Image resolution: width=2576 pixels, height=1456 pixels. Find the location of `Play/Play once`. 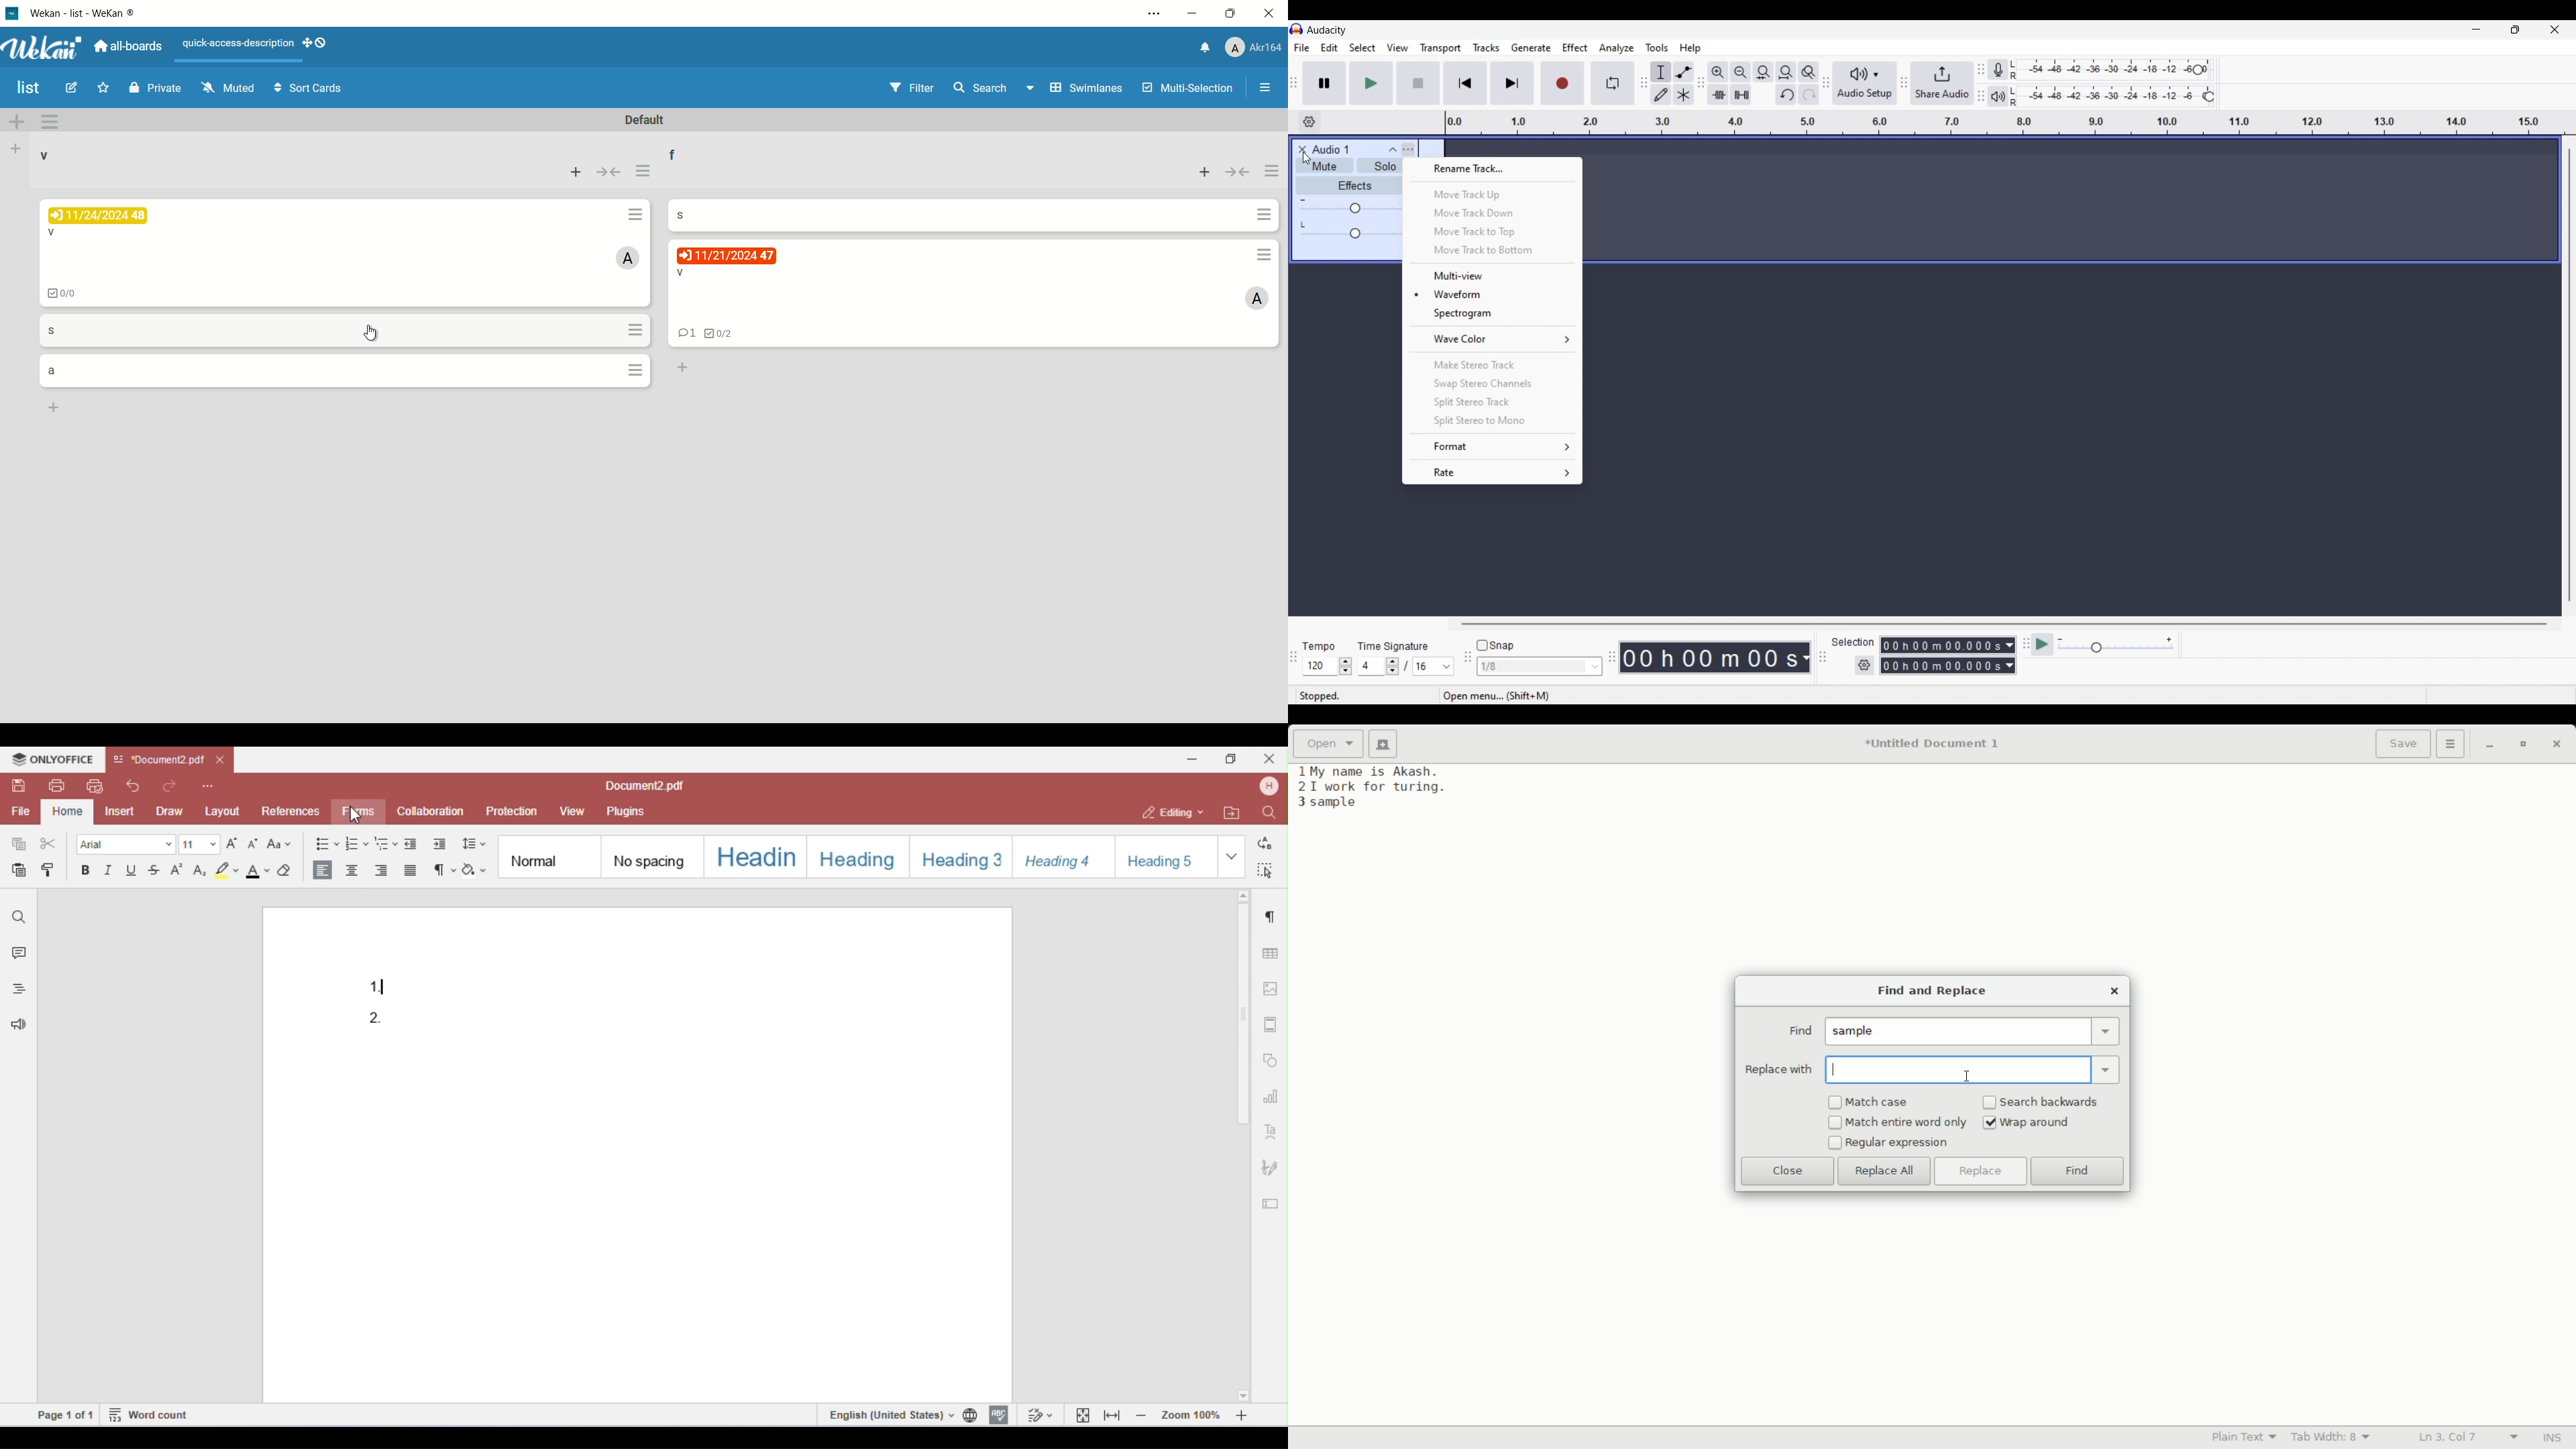

Play/Play once is located at coordinates (1371, 83).